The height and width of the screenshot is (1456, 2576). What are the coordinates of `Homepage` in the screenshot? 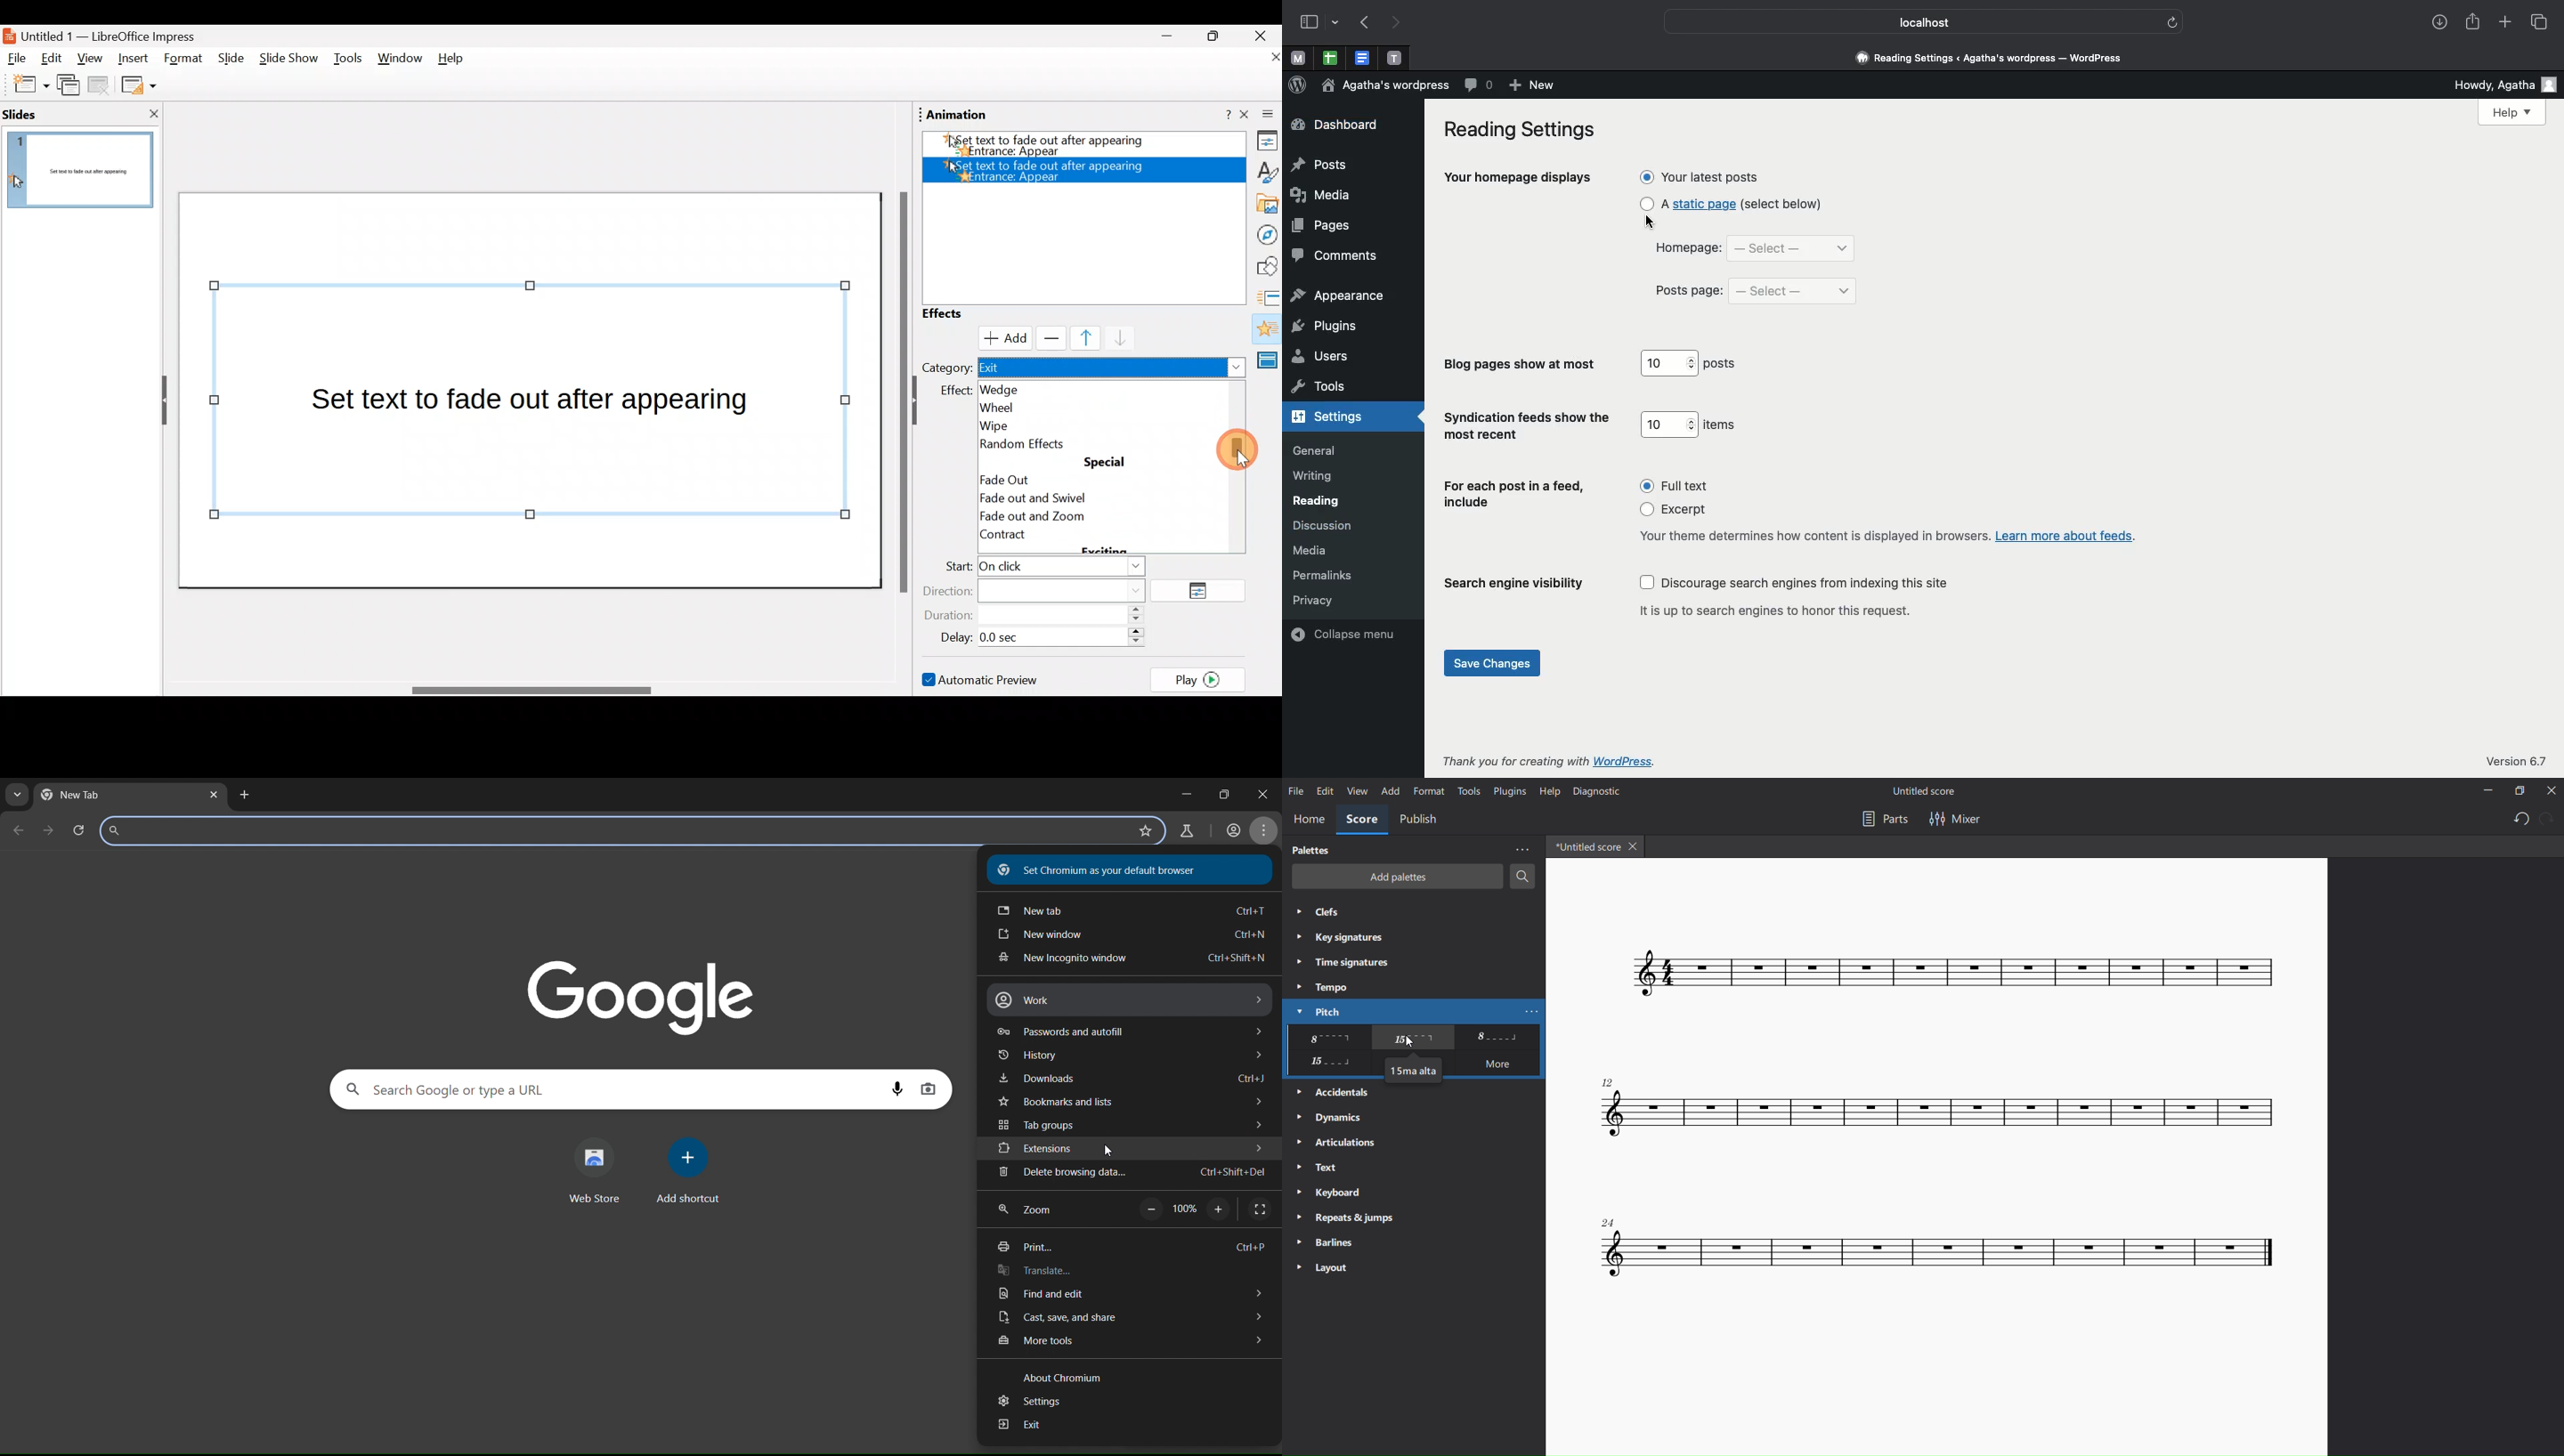 It's located at (1684, 251).